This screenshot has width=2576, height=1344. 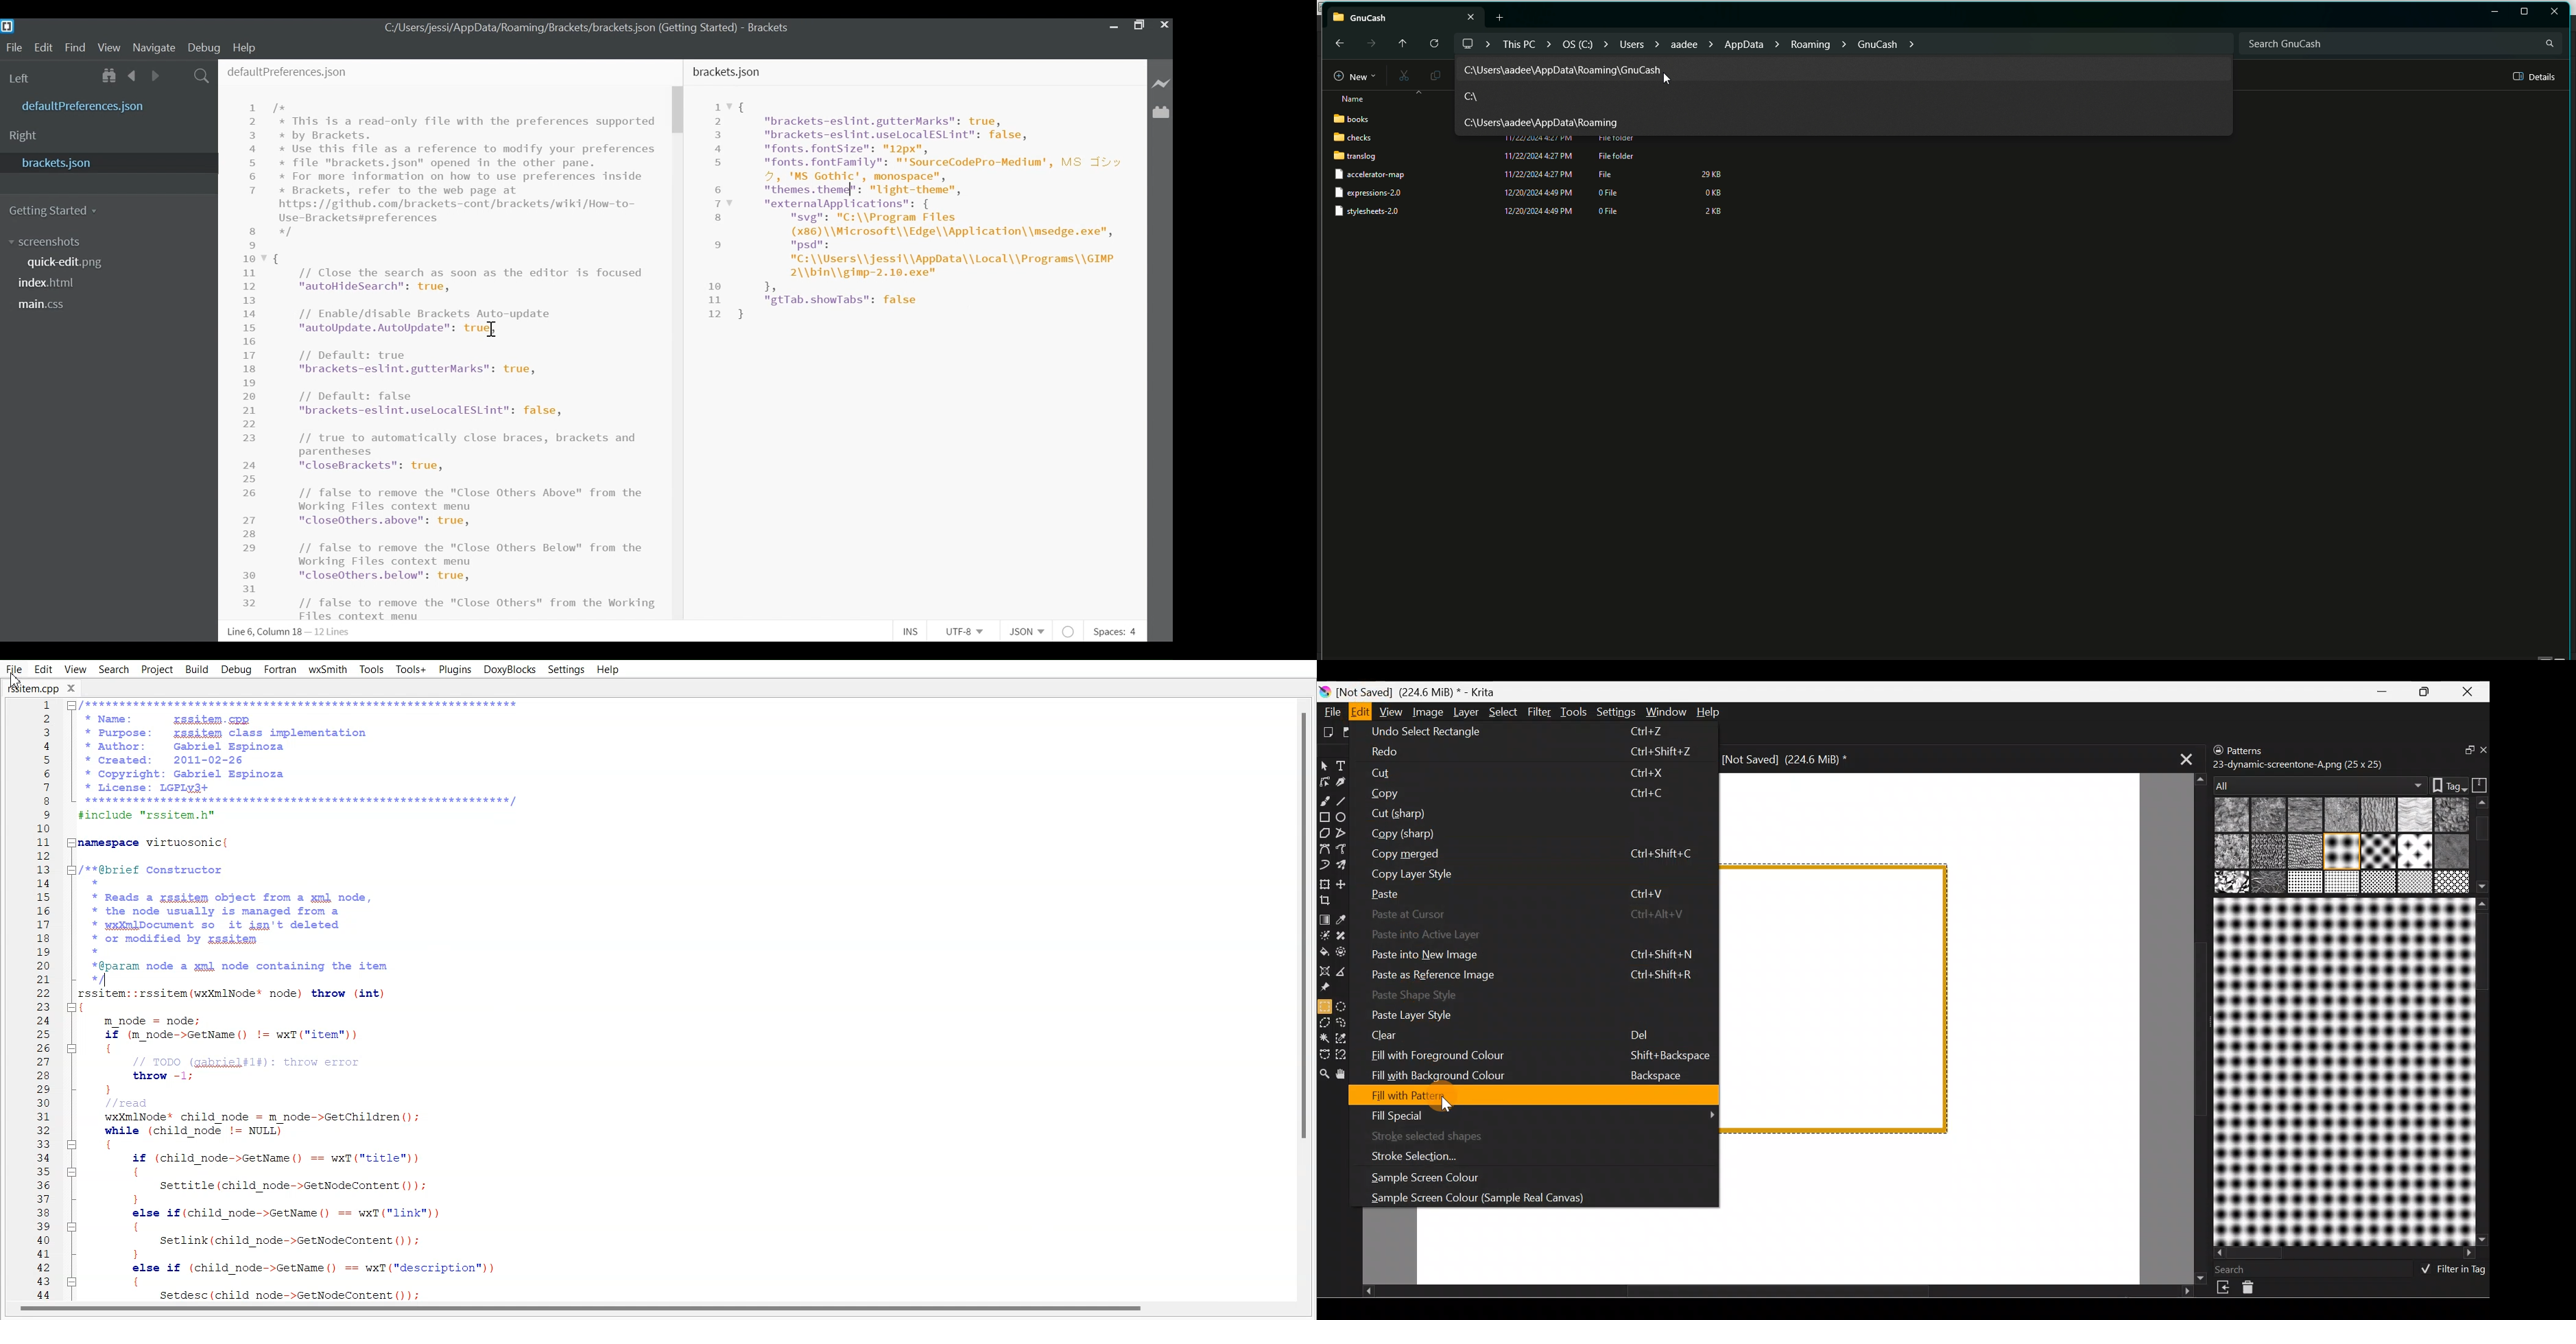 What do you see at coordinates (2303, 851) in the screenshot?
I see `09b drawed_crossedlines.png` at bounding box center [2303, 851].